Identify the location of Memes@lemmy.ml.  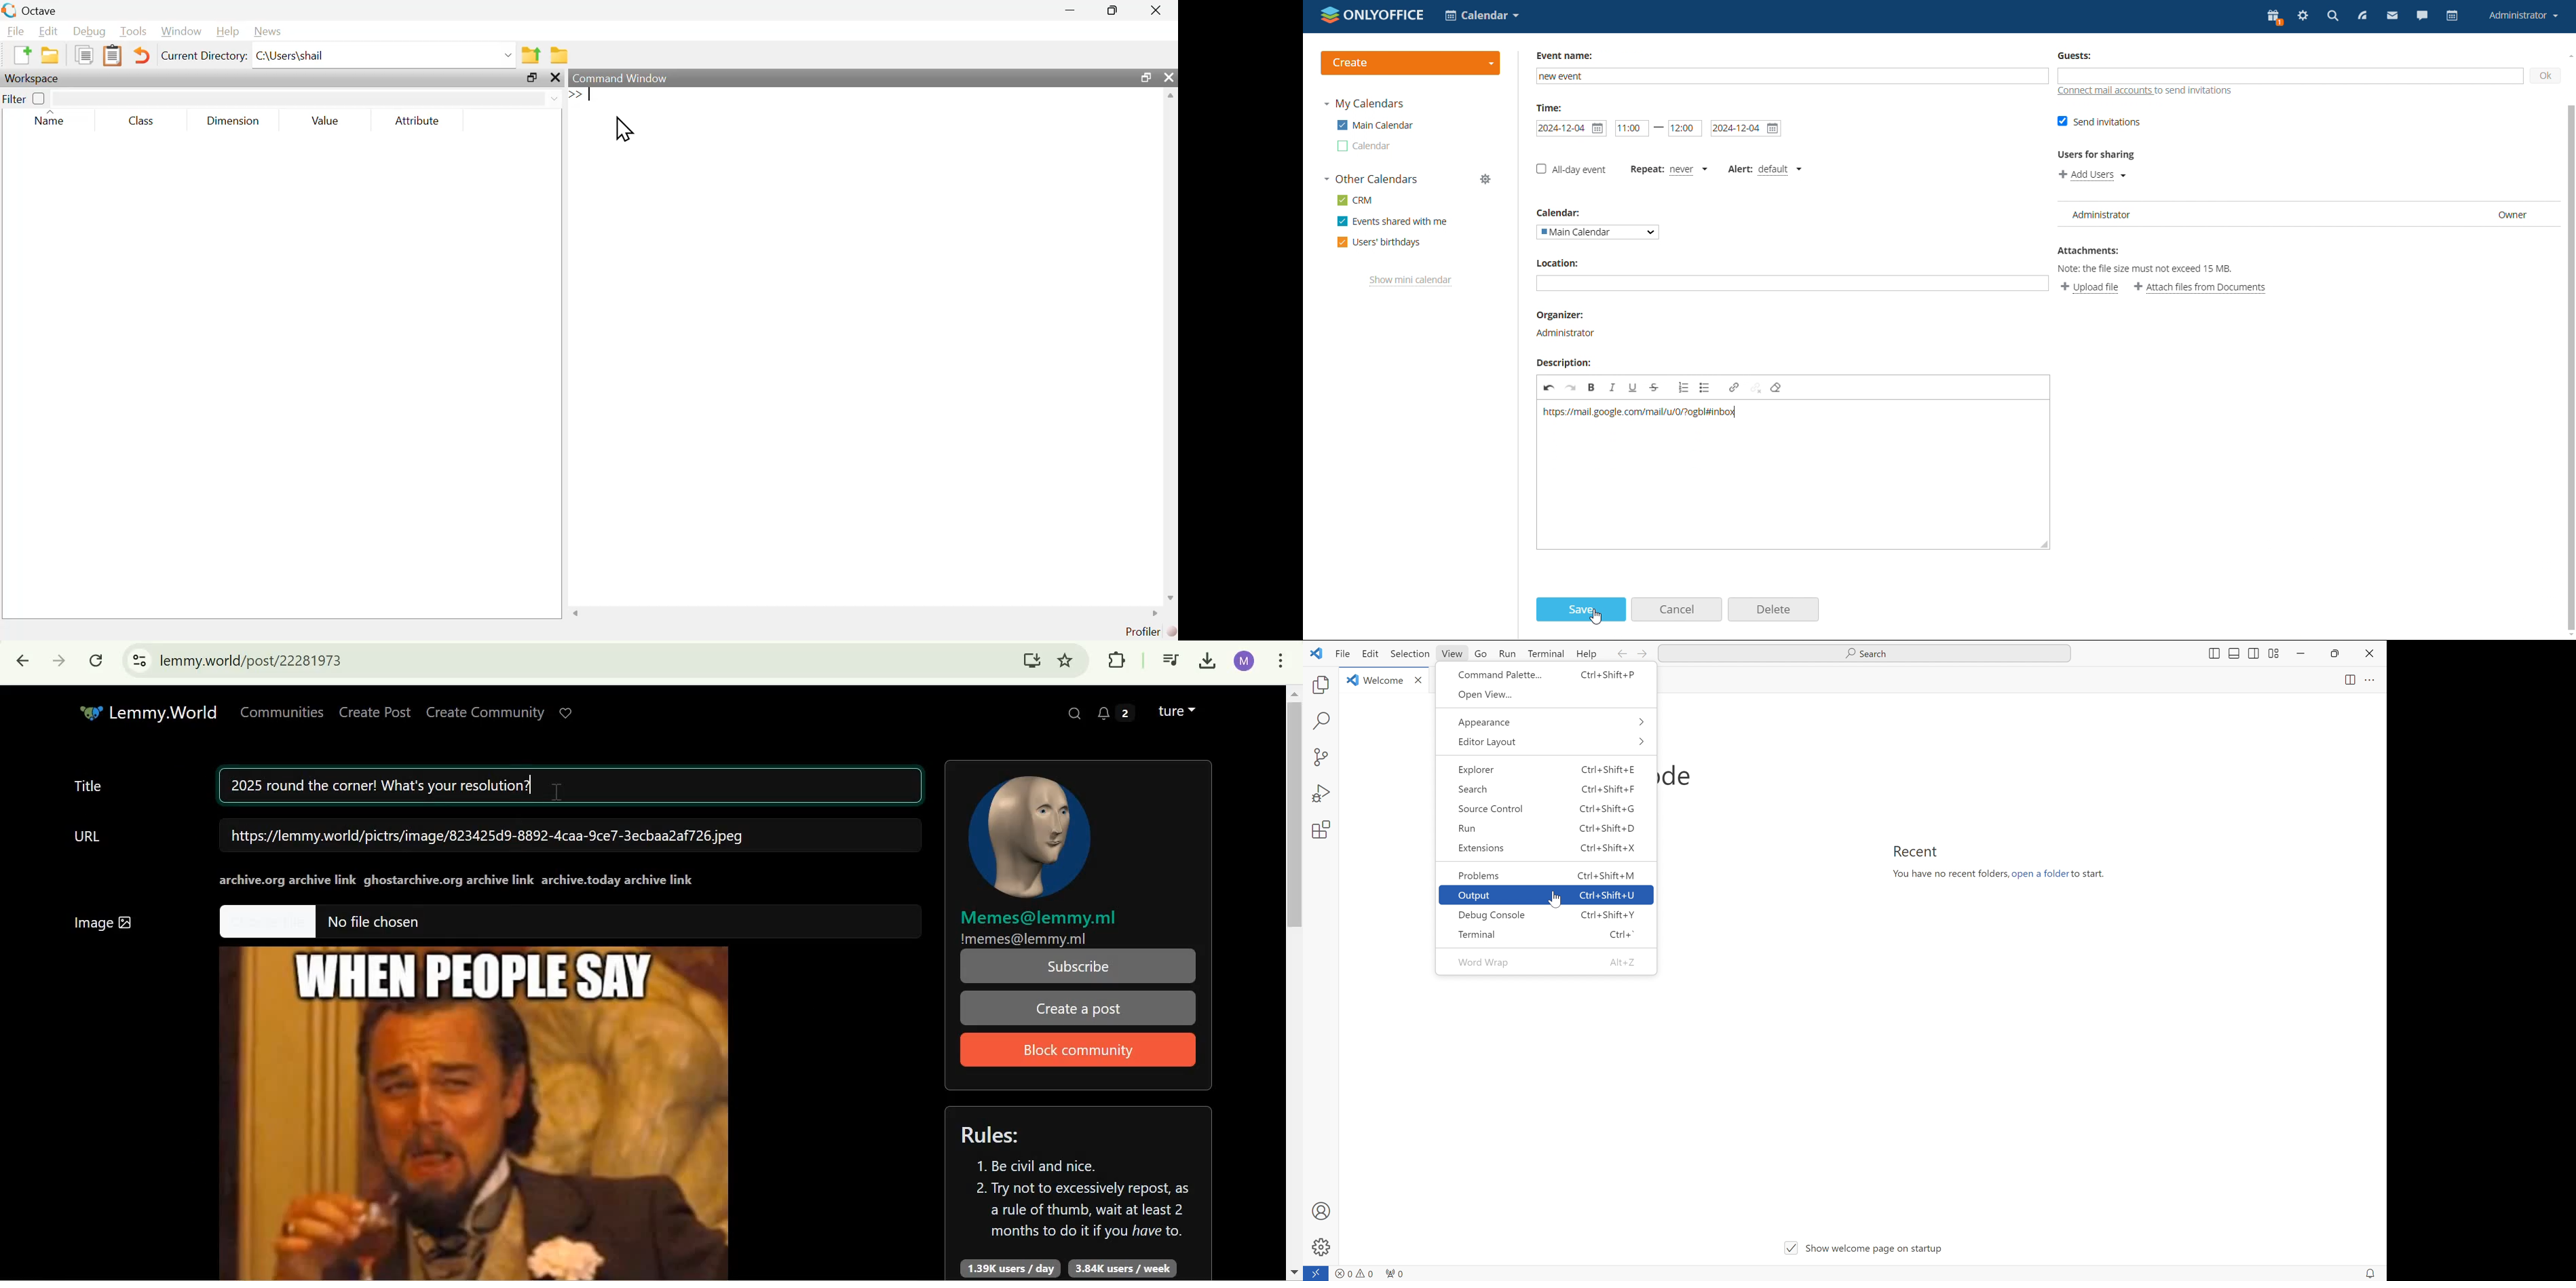
(1040, 919).